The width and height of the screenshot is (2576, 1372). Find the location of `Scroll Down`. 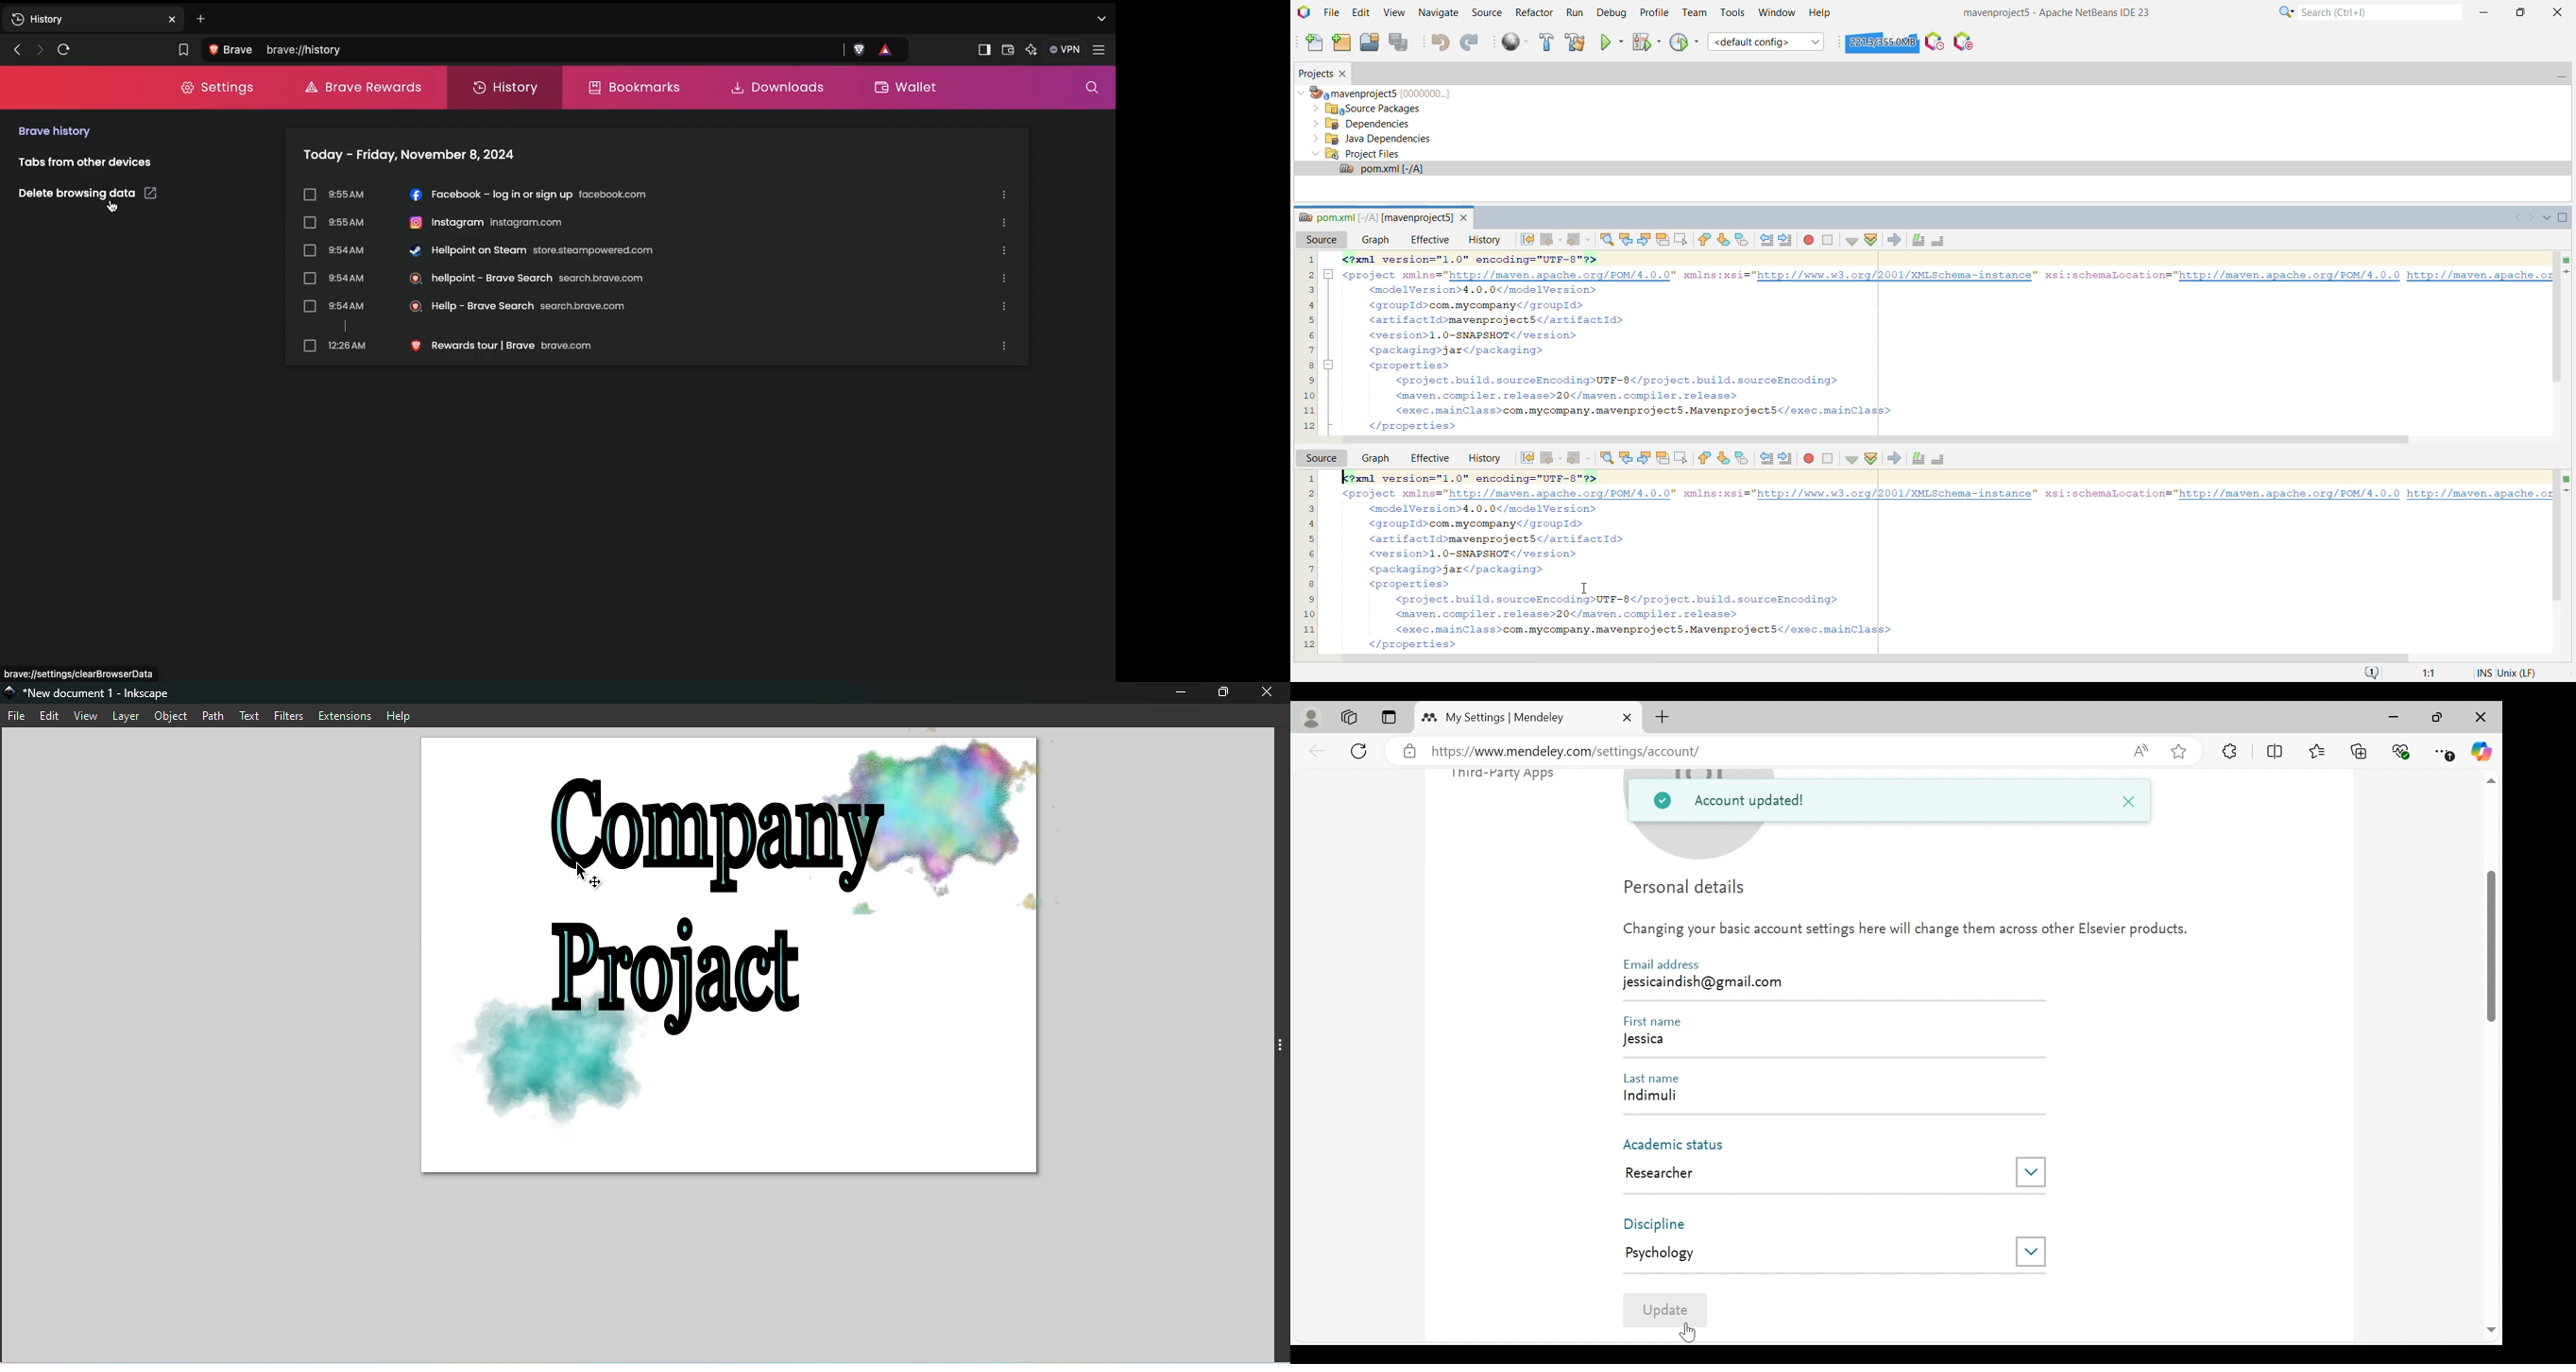

Scroll Down is located at coordinates (2491, 1331).